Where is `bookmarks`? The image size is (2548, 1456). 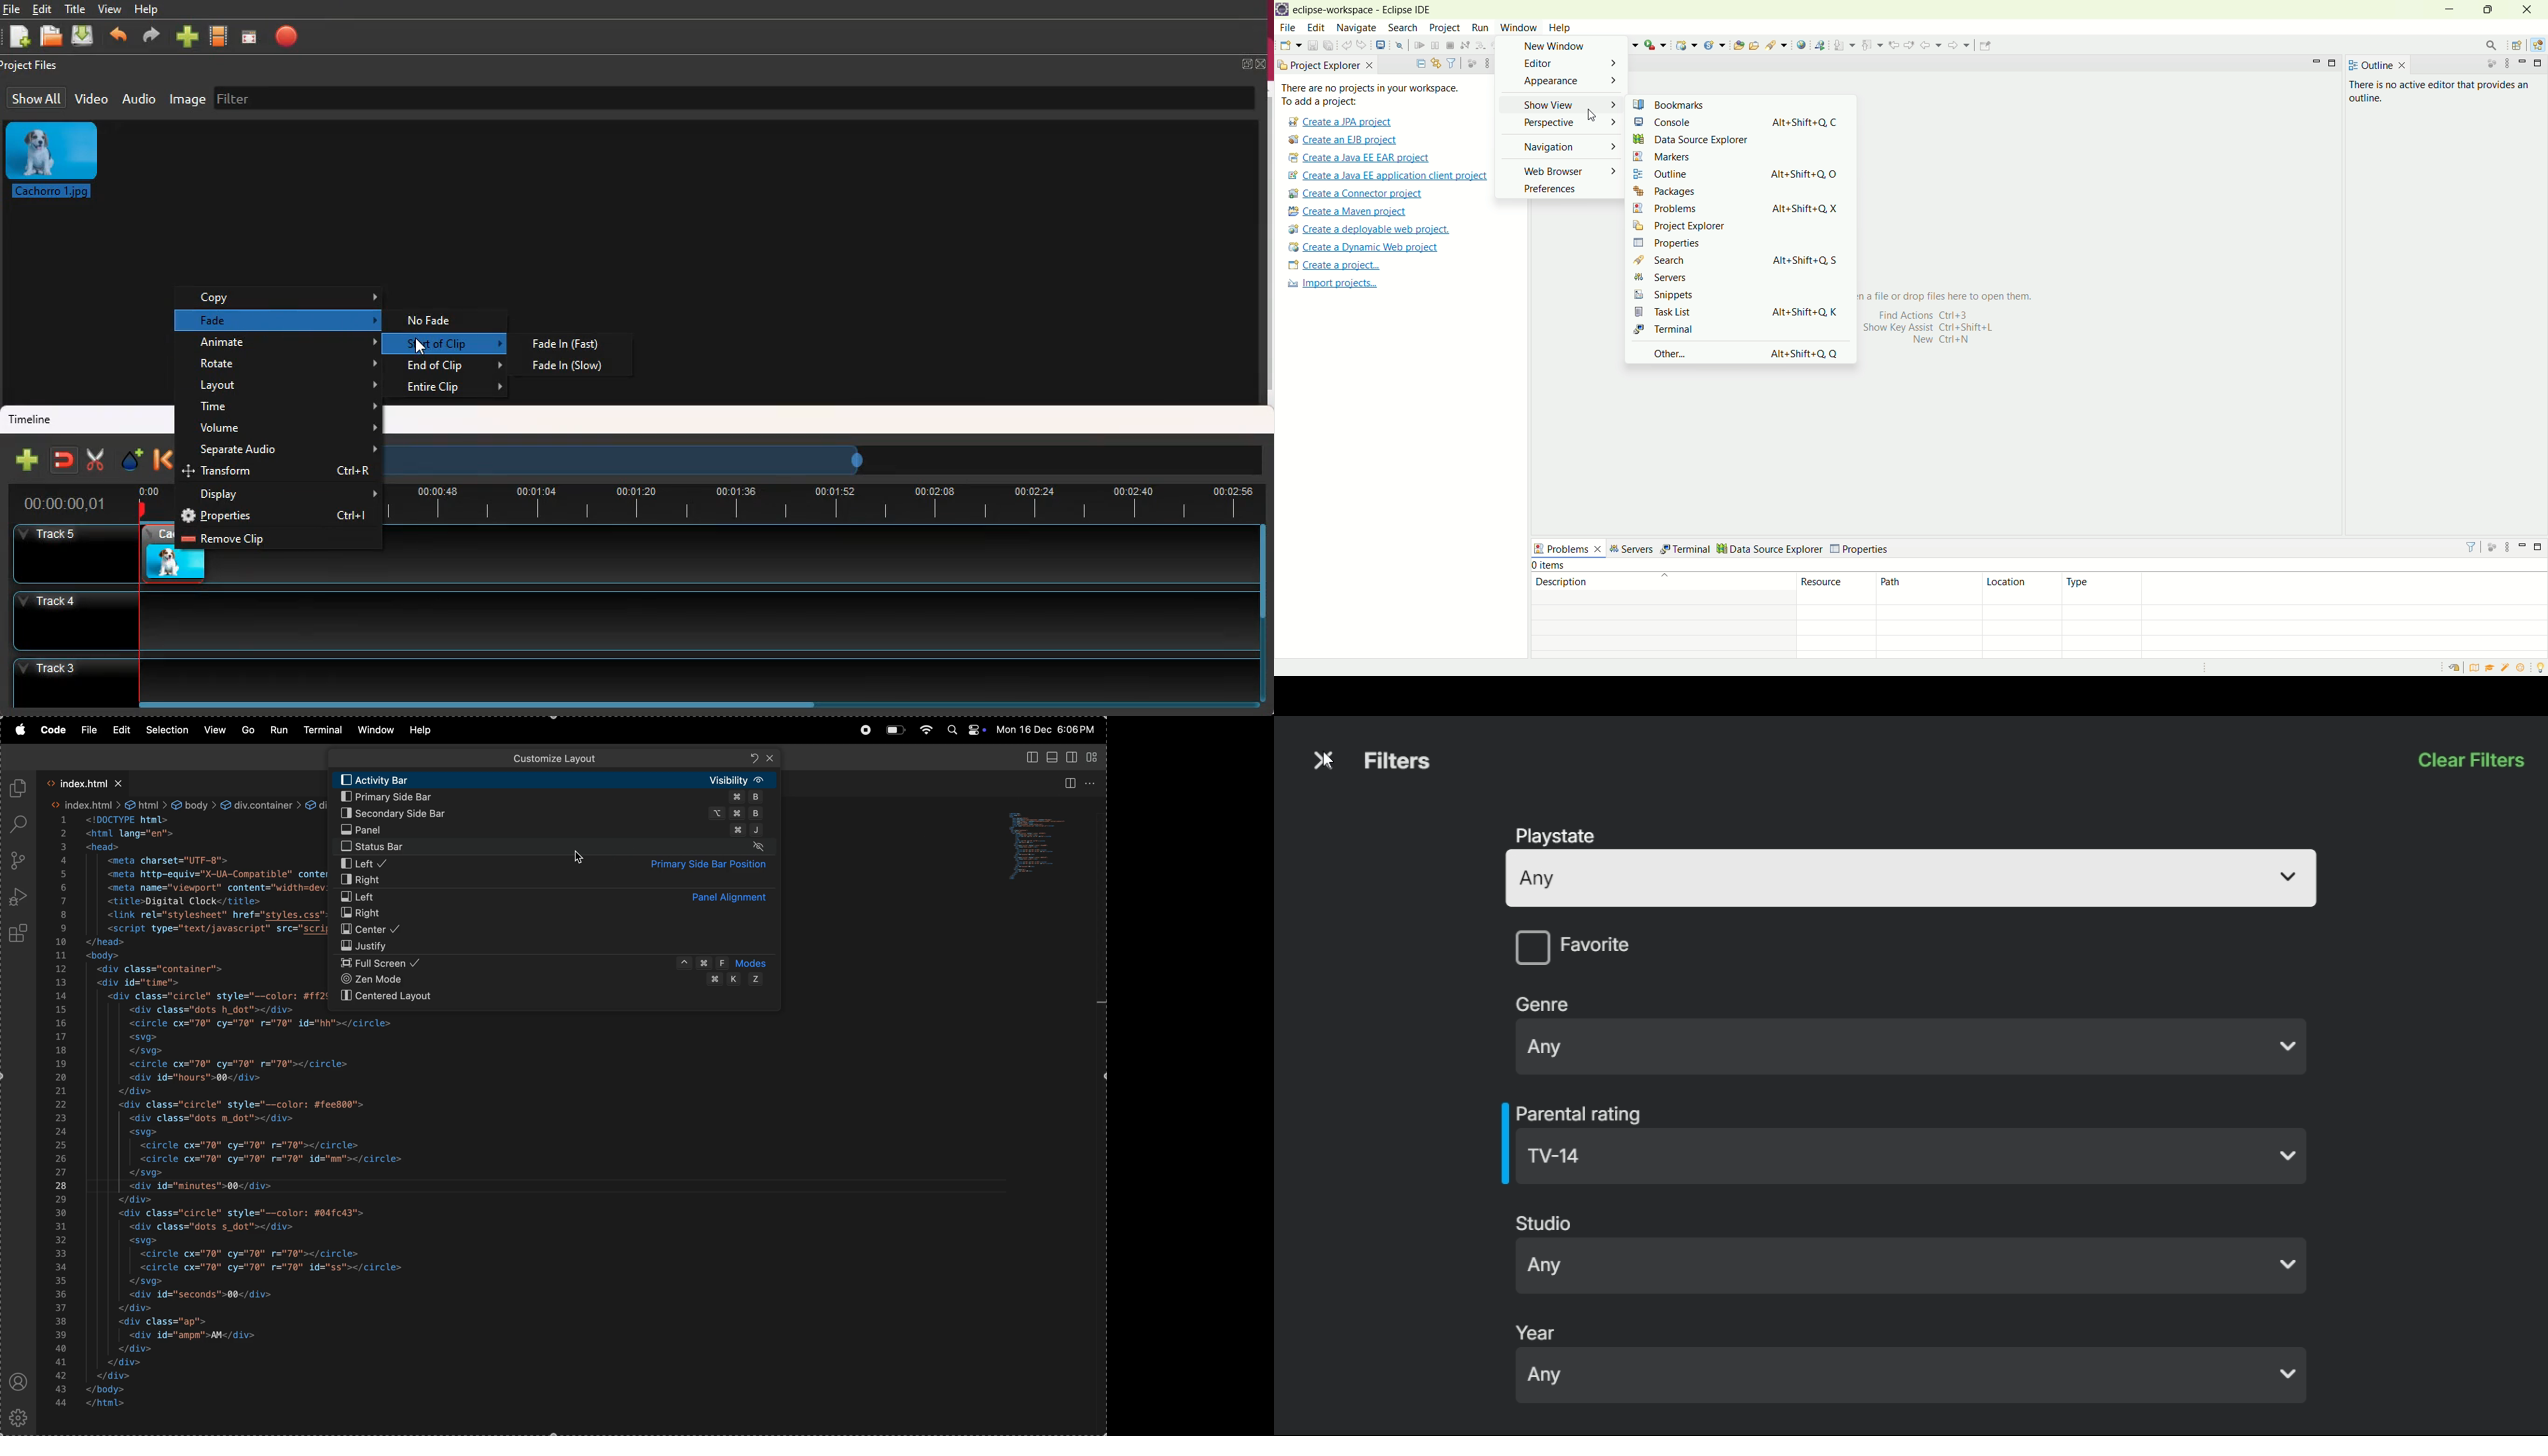
bookmarks is located at coordinates (1687, 104).